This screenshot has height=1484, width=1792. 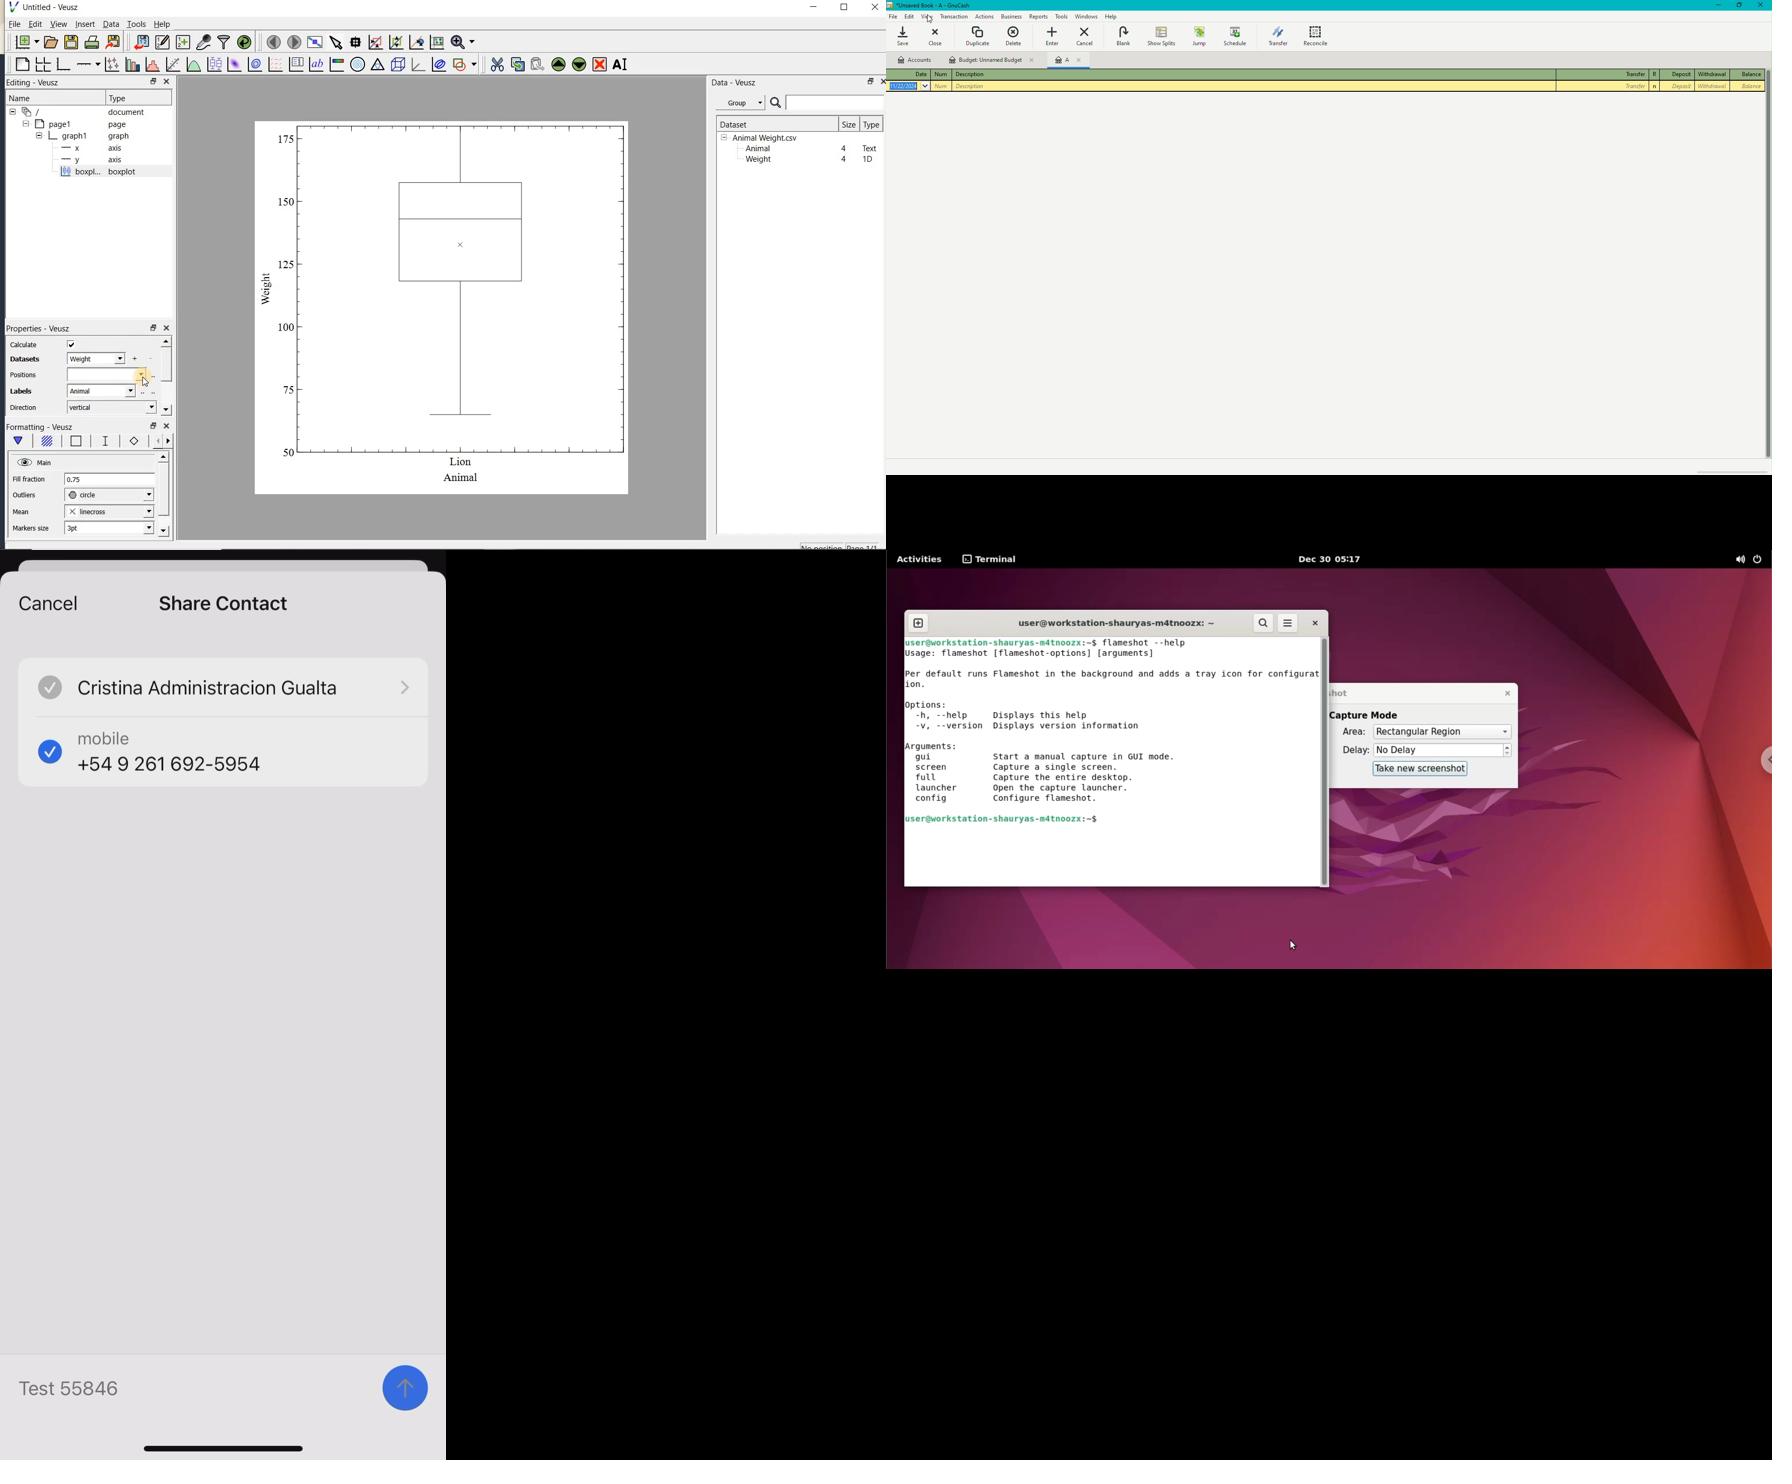 I want to click on Untitled-Veusz, so click(x=47, y=7).